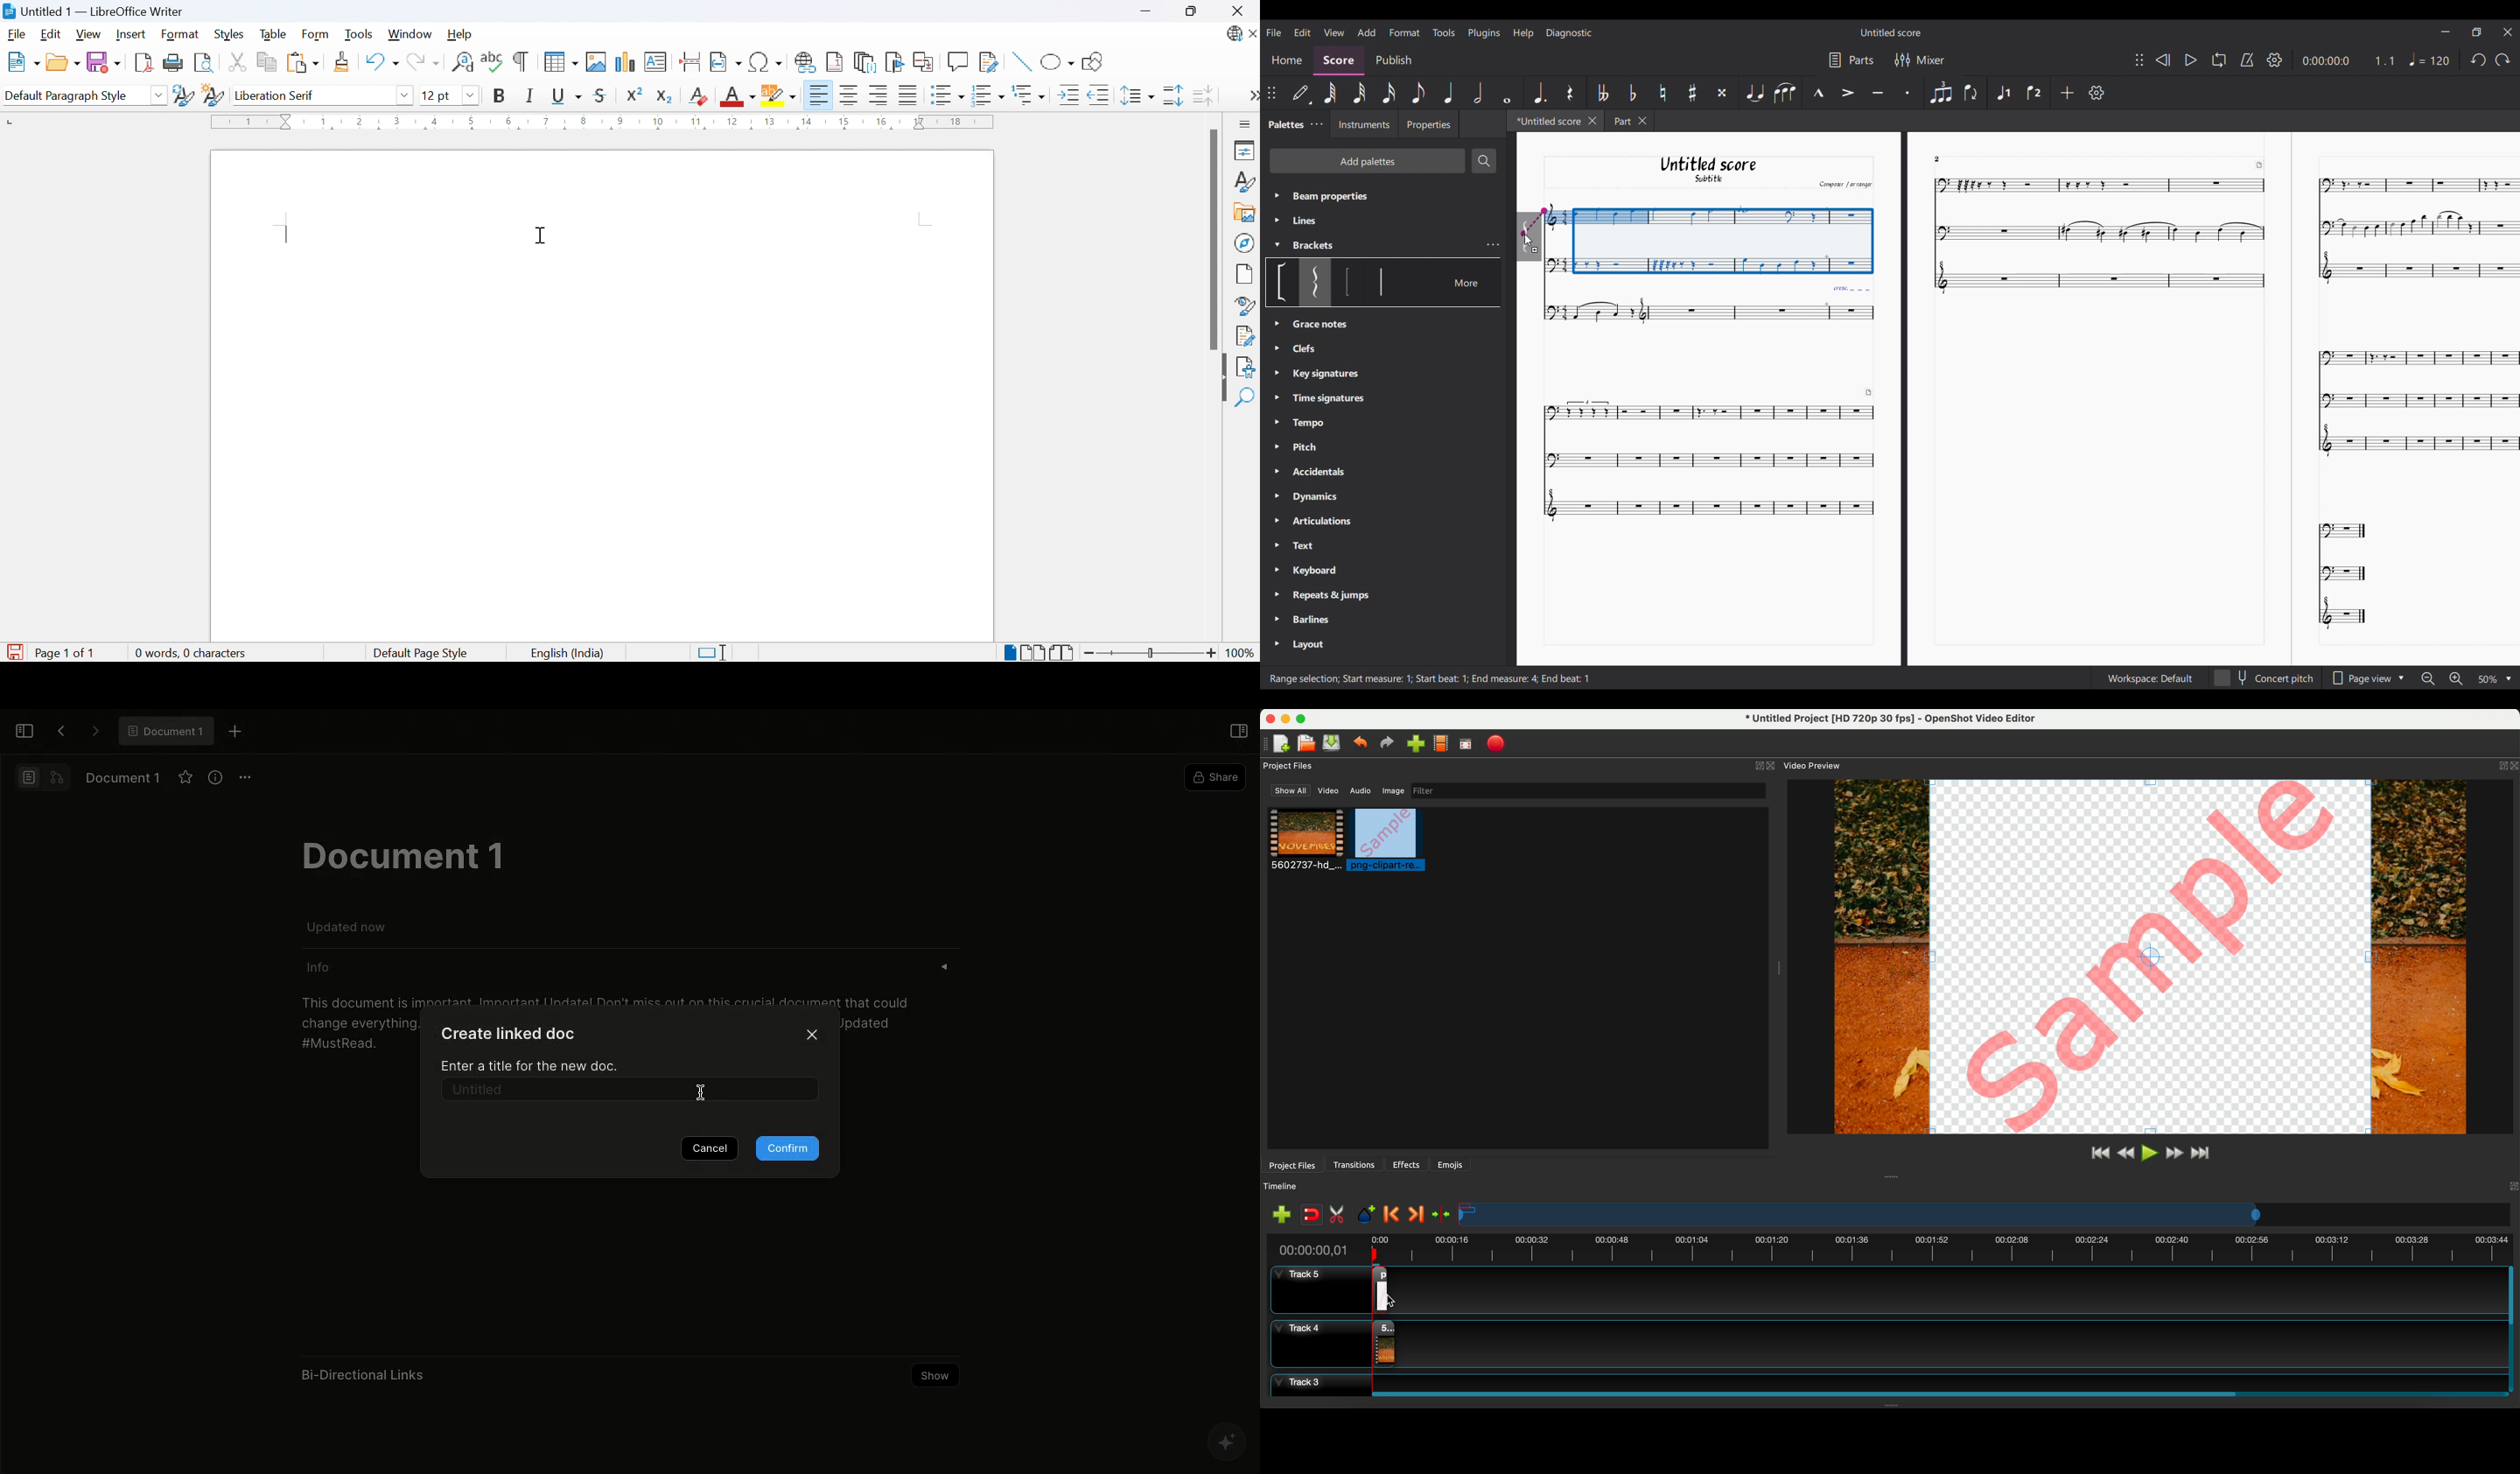 The width and height of the screenshot is (2520, 1484). I want to click on Copy, so click(266, 63).